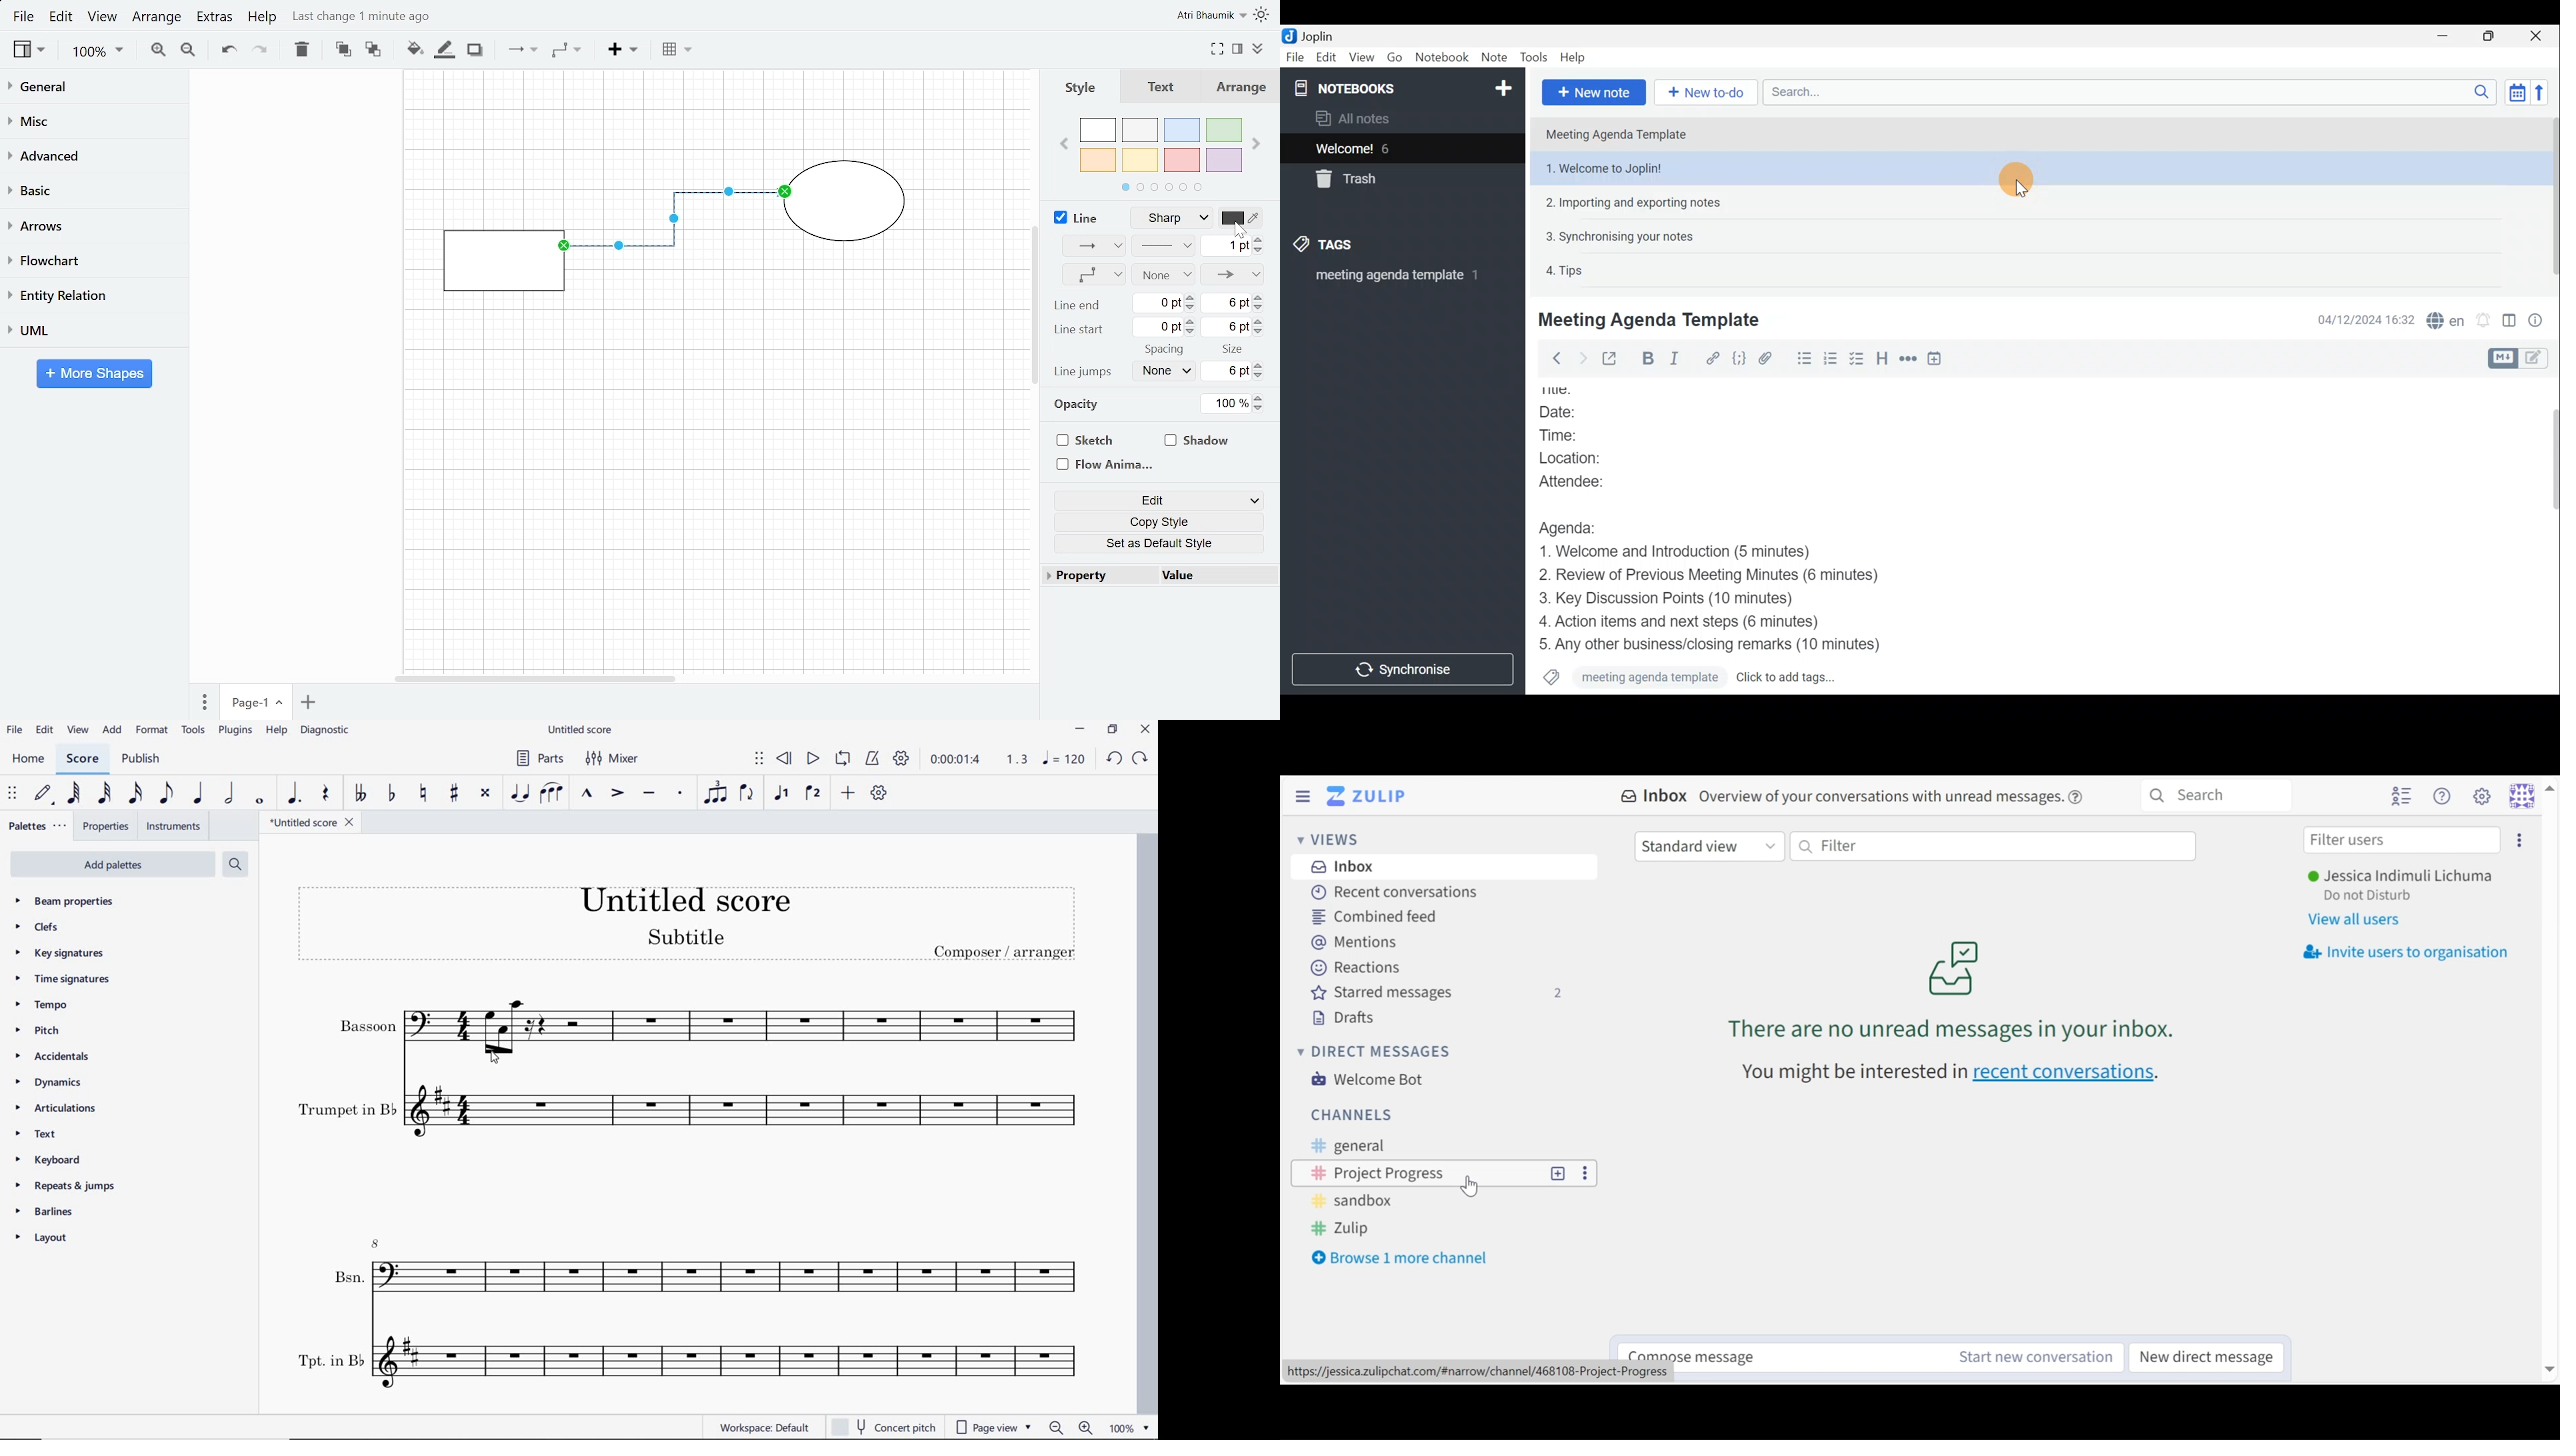  I want to click on # Zulip, so click(1344, 1230).